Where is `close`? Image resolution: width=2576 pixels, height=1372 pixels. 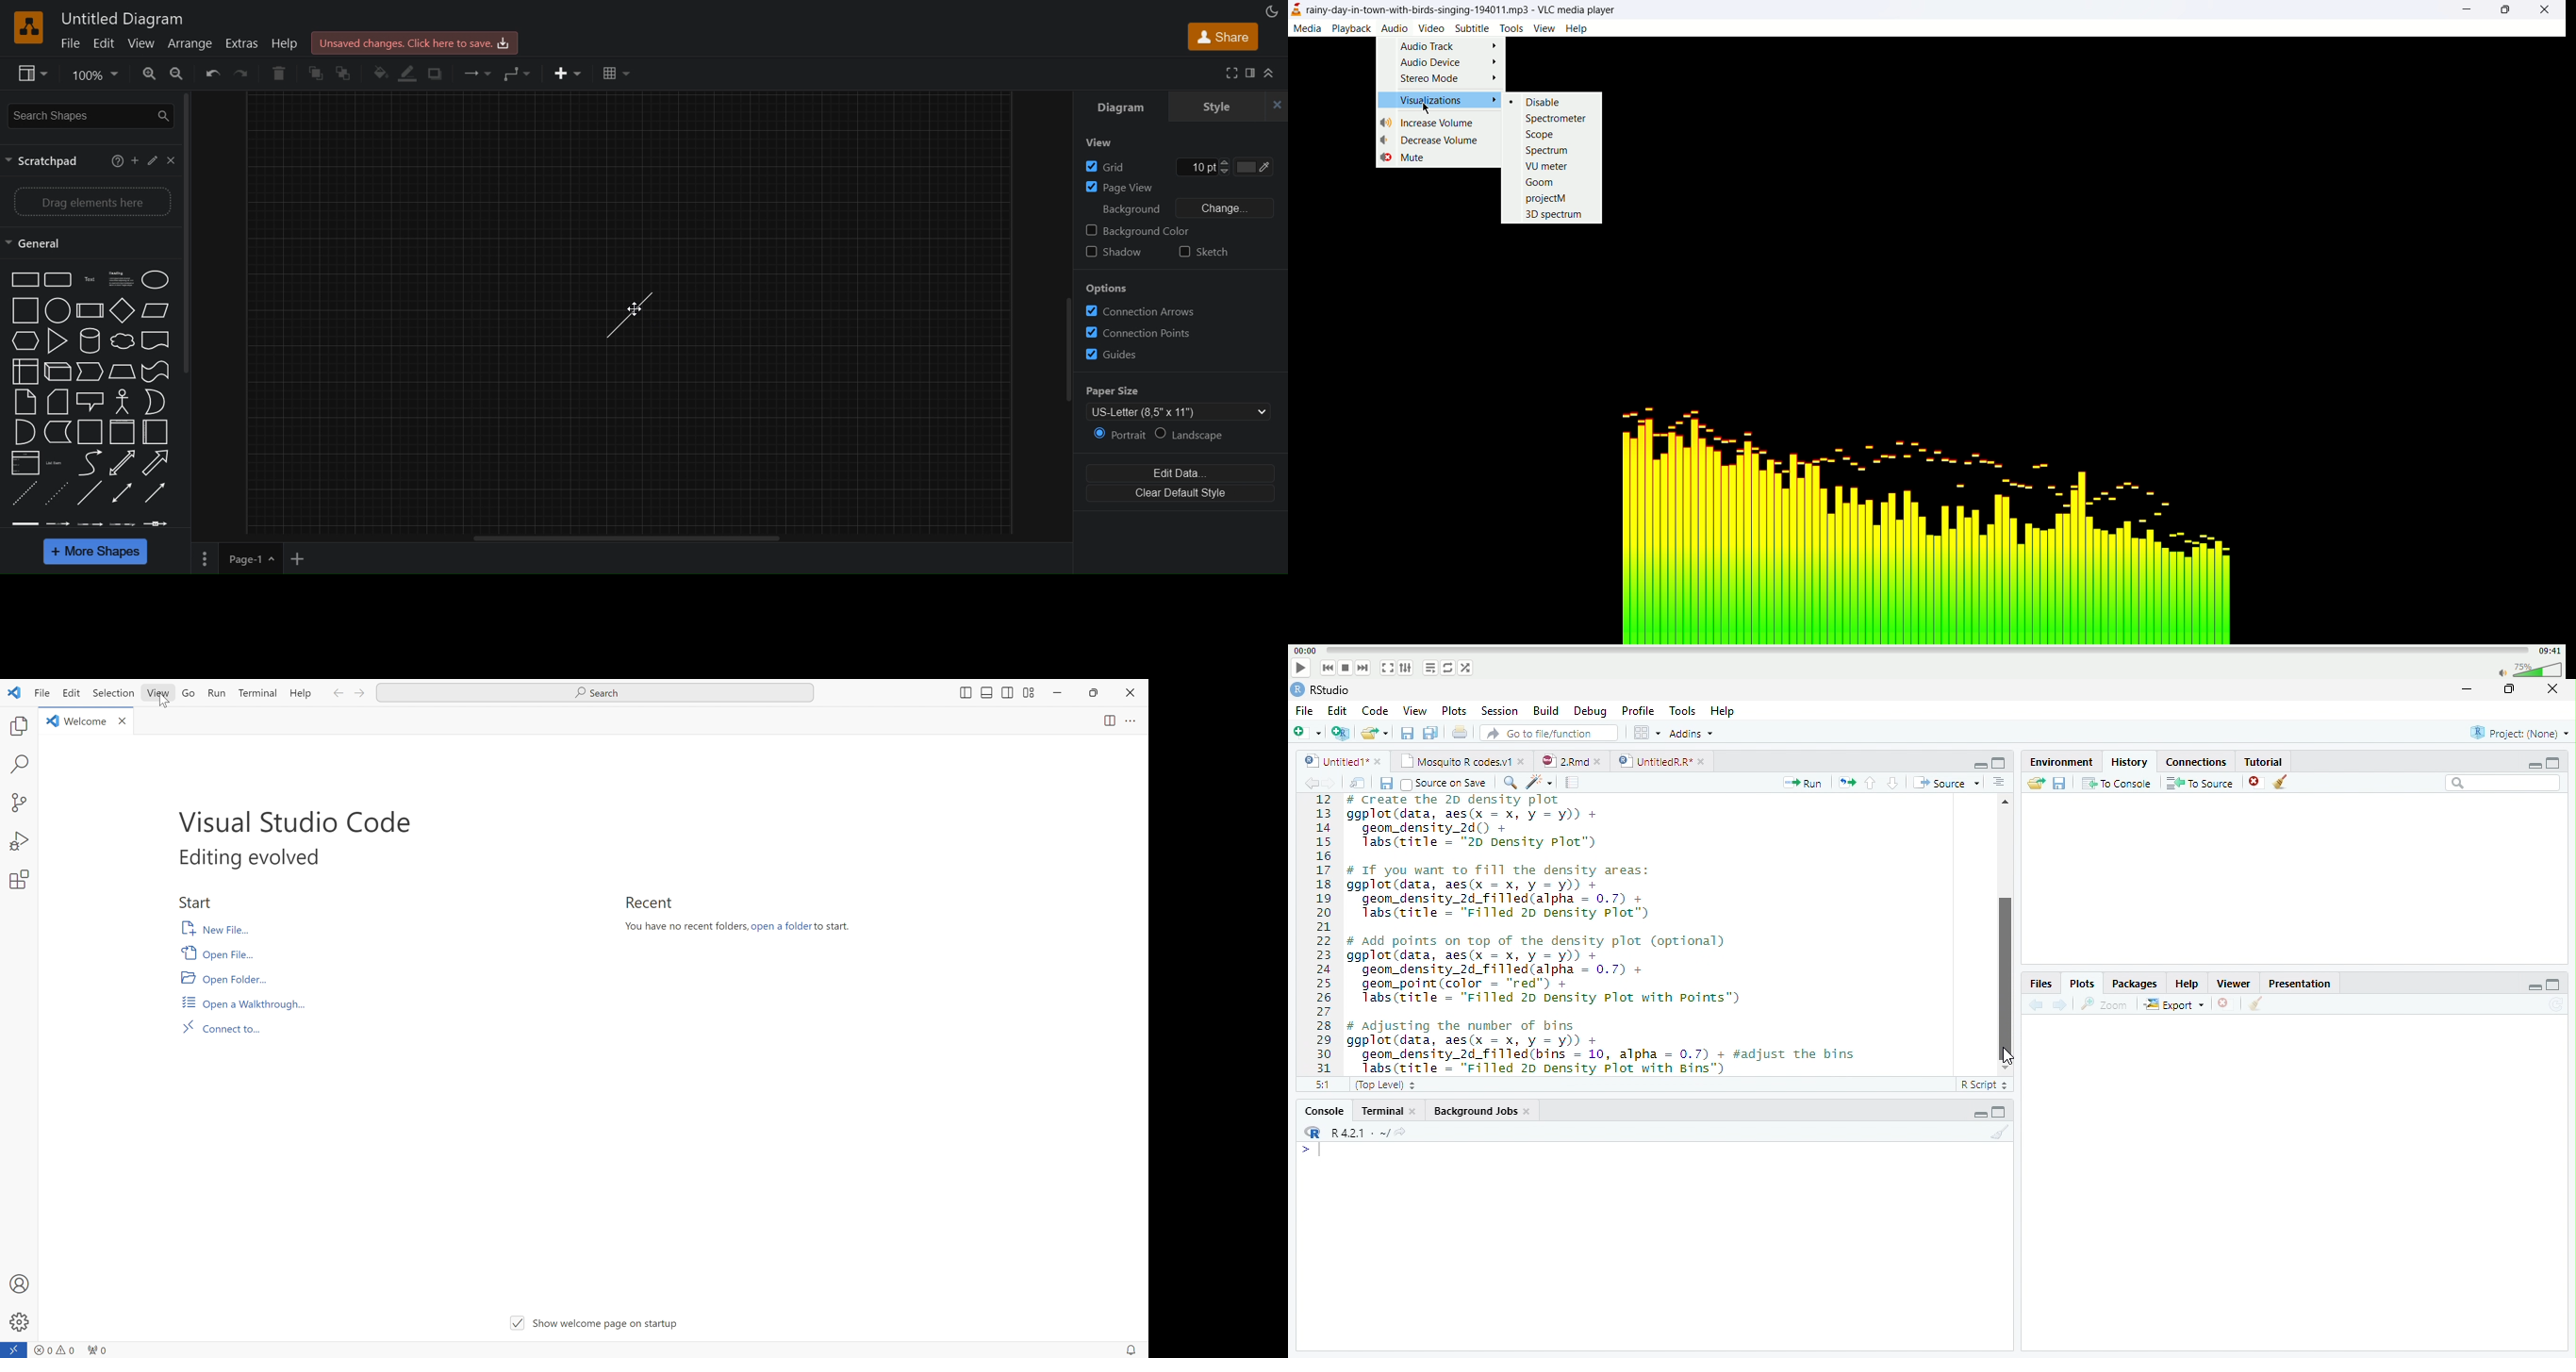 close is located at coordinates (2553, 688).